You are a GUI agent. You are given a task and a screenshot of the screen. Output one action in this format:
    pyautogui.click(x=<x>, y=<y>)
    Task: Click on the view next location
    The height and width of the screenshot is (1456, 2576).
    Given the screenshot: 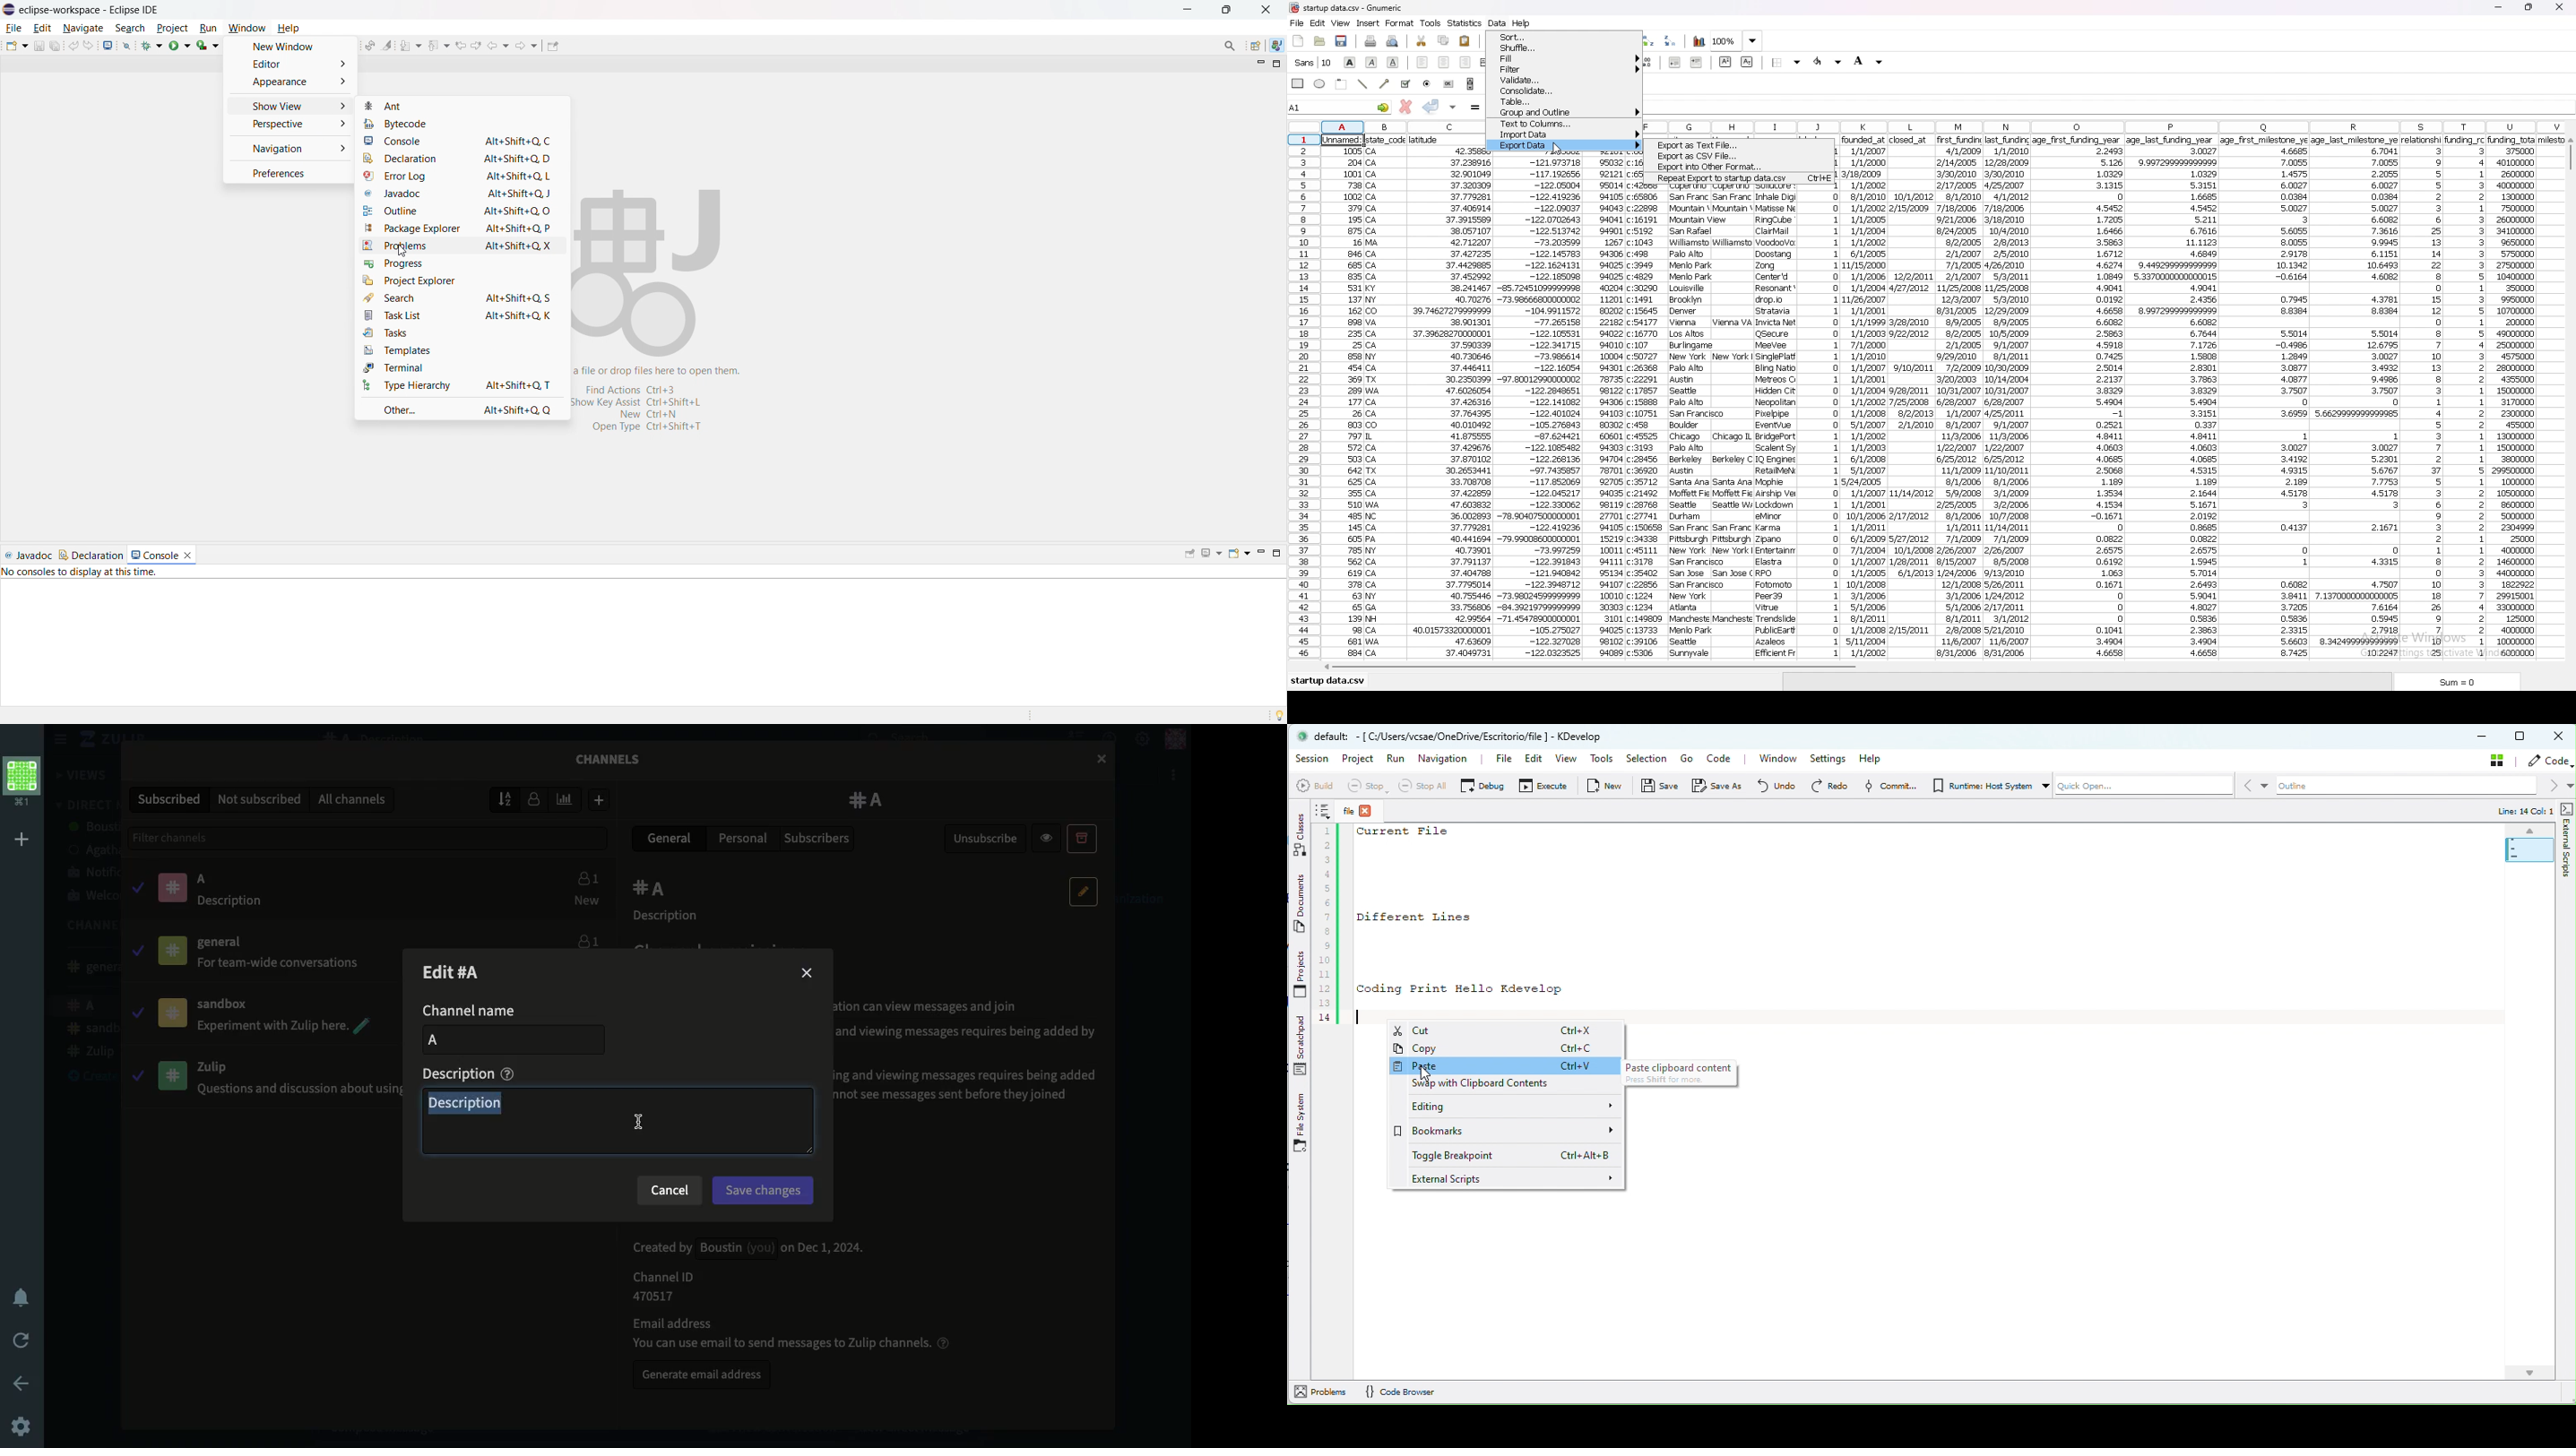 What is the action you would take?
    pyautogui.click(x=476, y=44)
    